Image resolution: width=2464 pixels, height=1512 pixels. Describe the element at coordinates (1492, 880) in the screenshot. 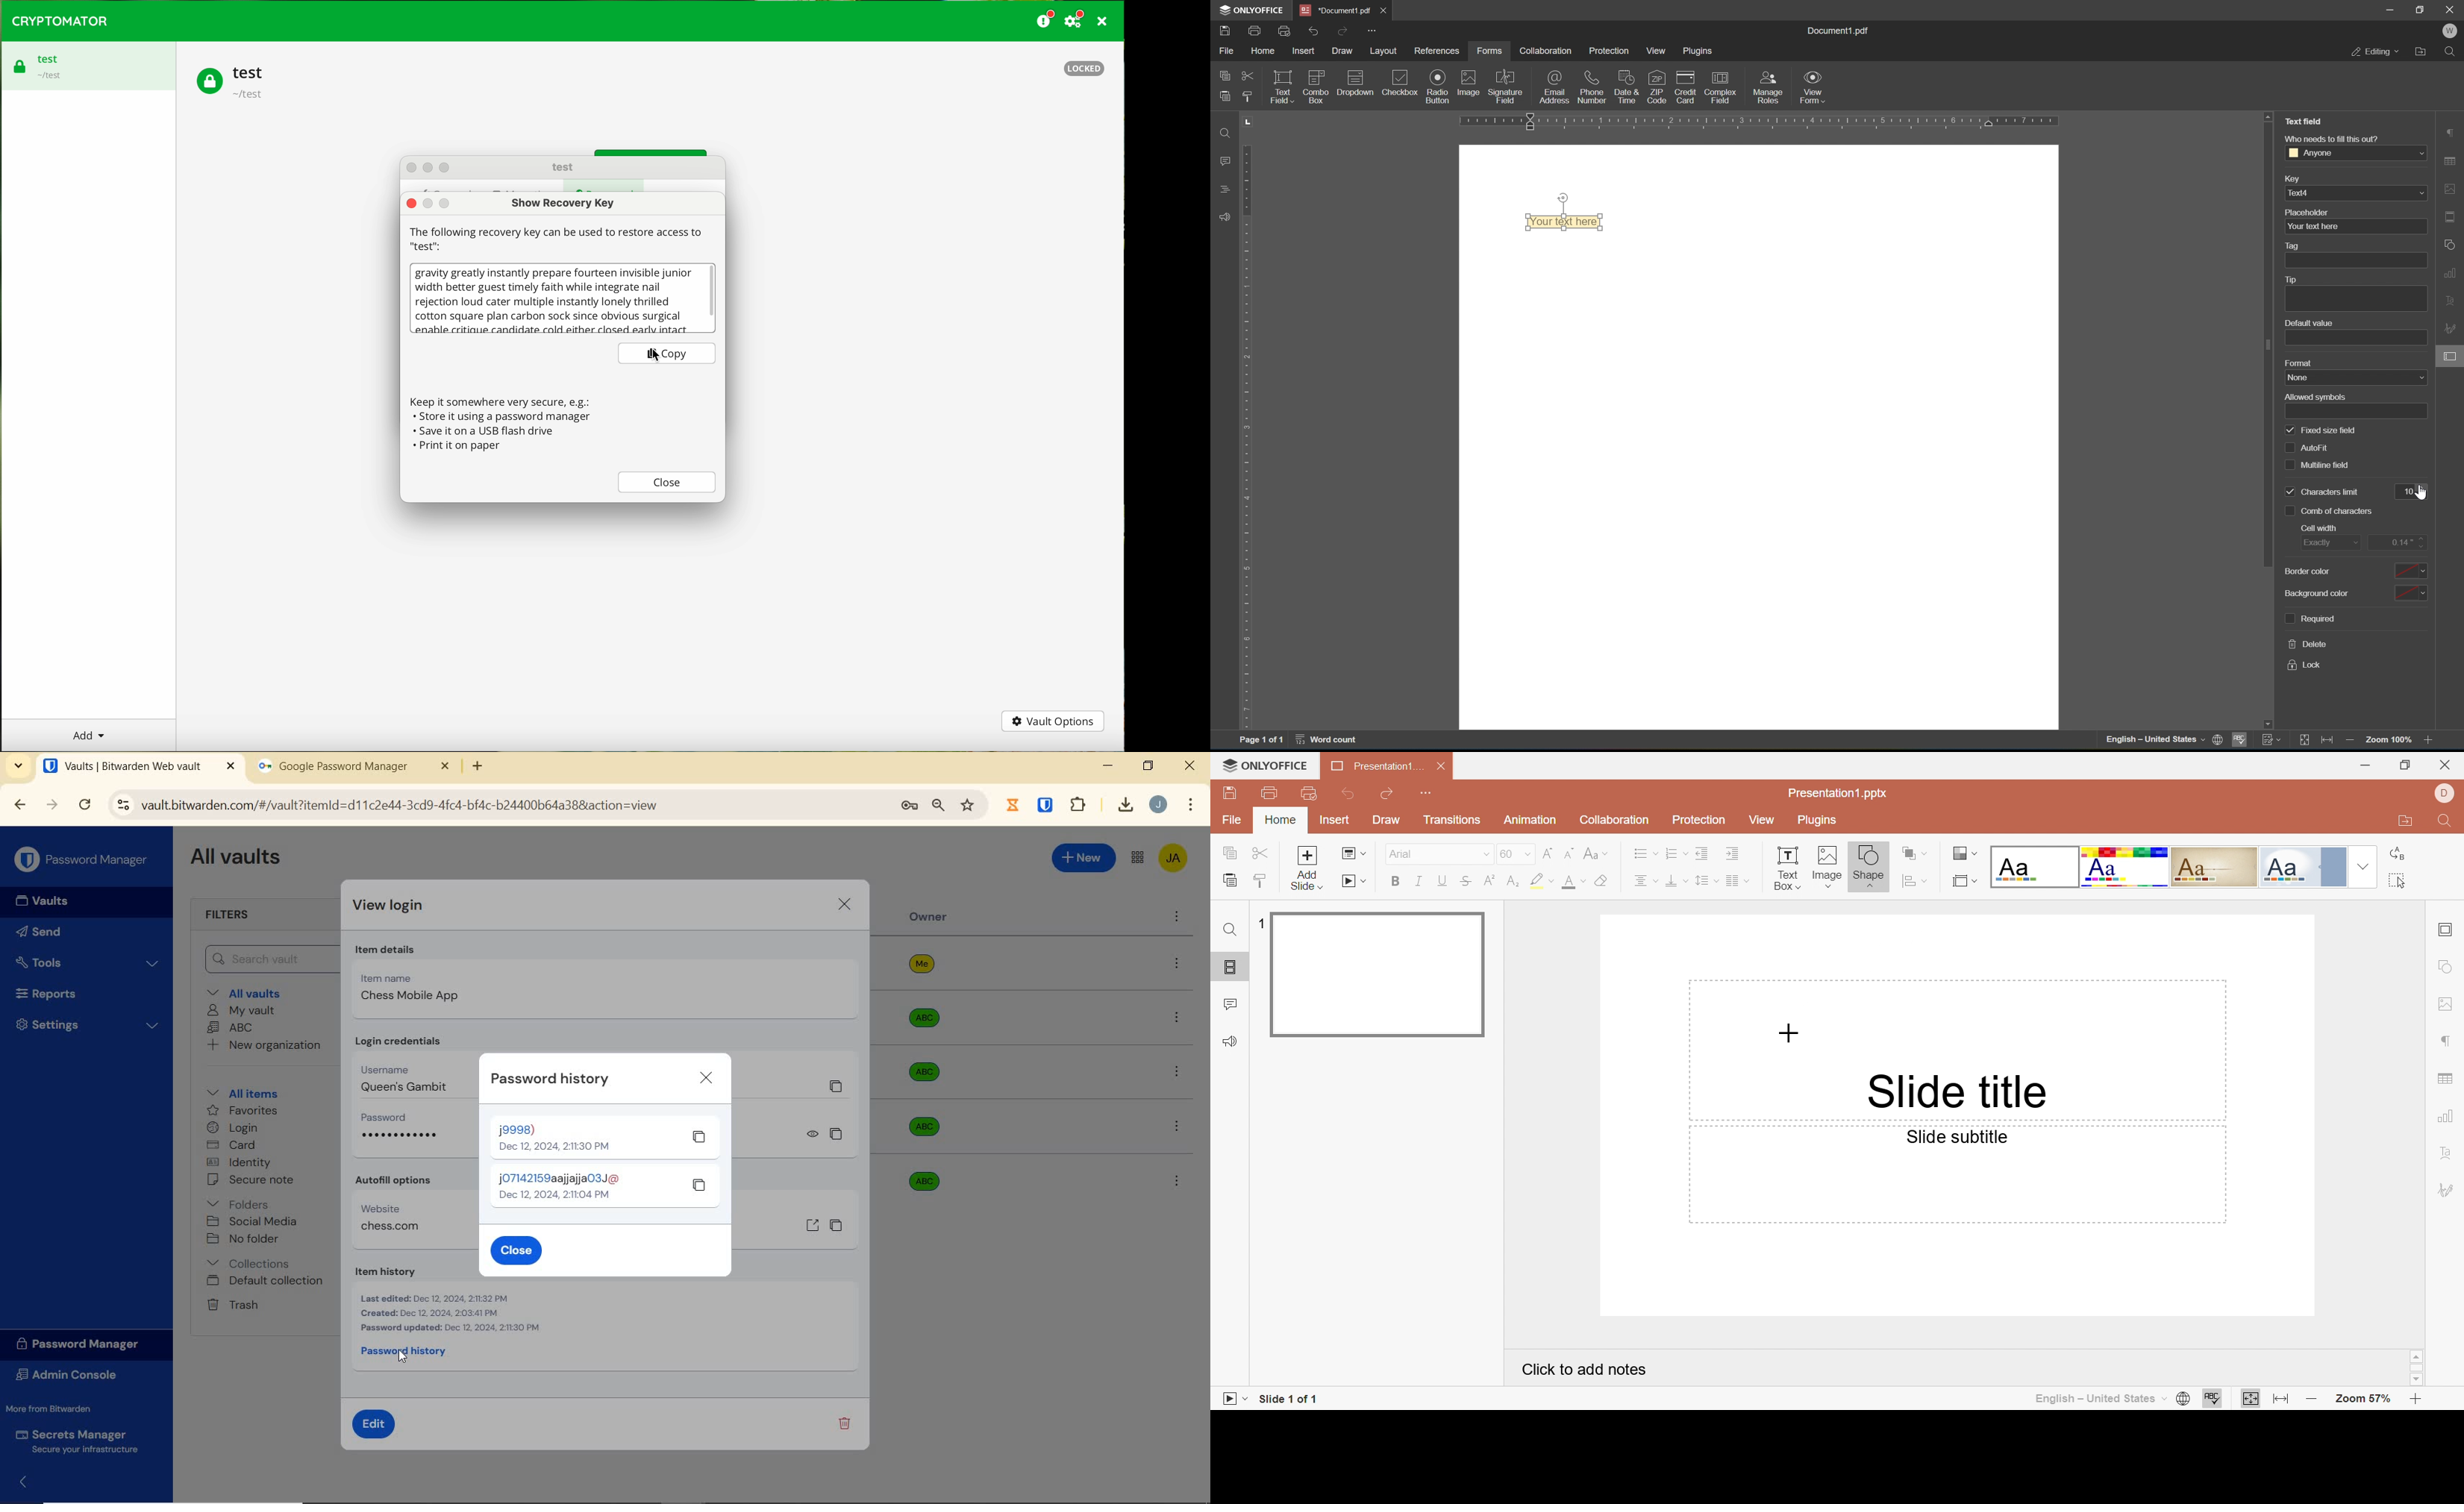

I see `Superscript` at that location.